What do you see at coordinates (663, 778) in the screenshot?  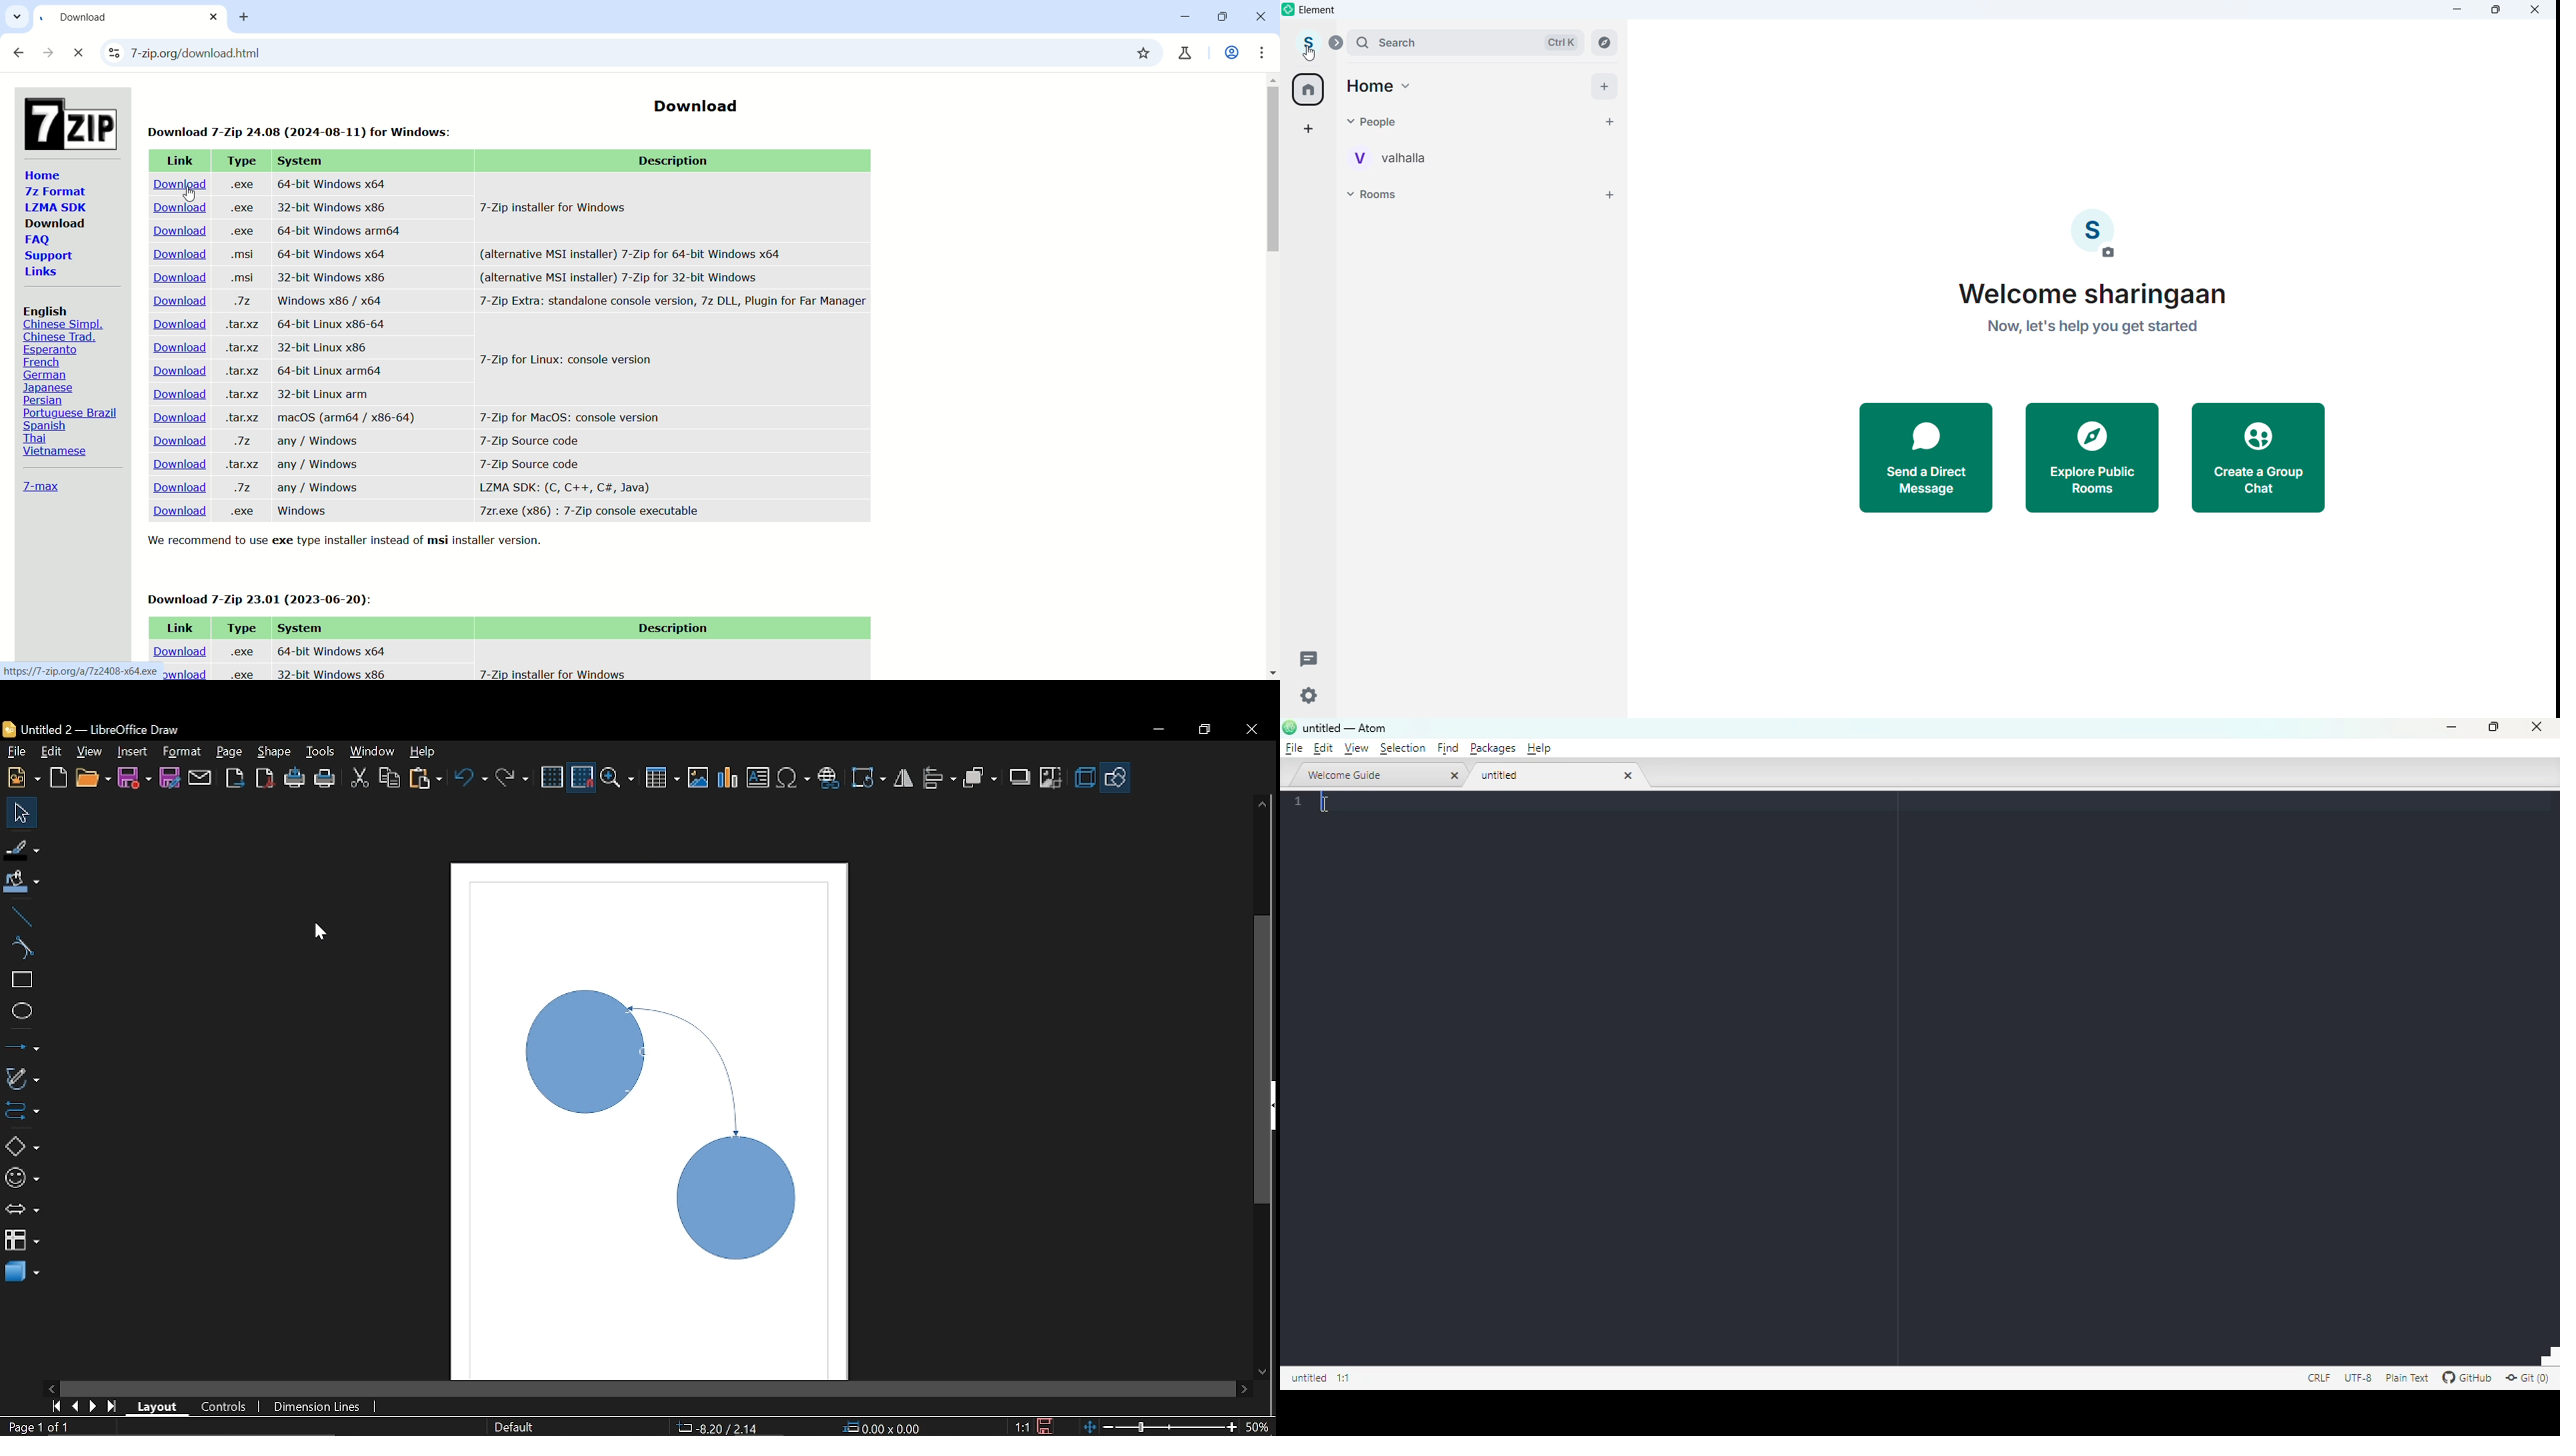 I see `Insert table` at bounding box center [663, 778].